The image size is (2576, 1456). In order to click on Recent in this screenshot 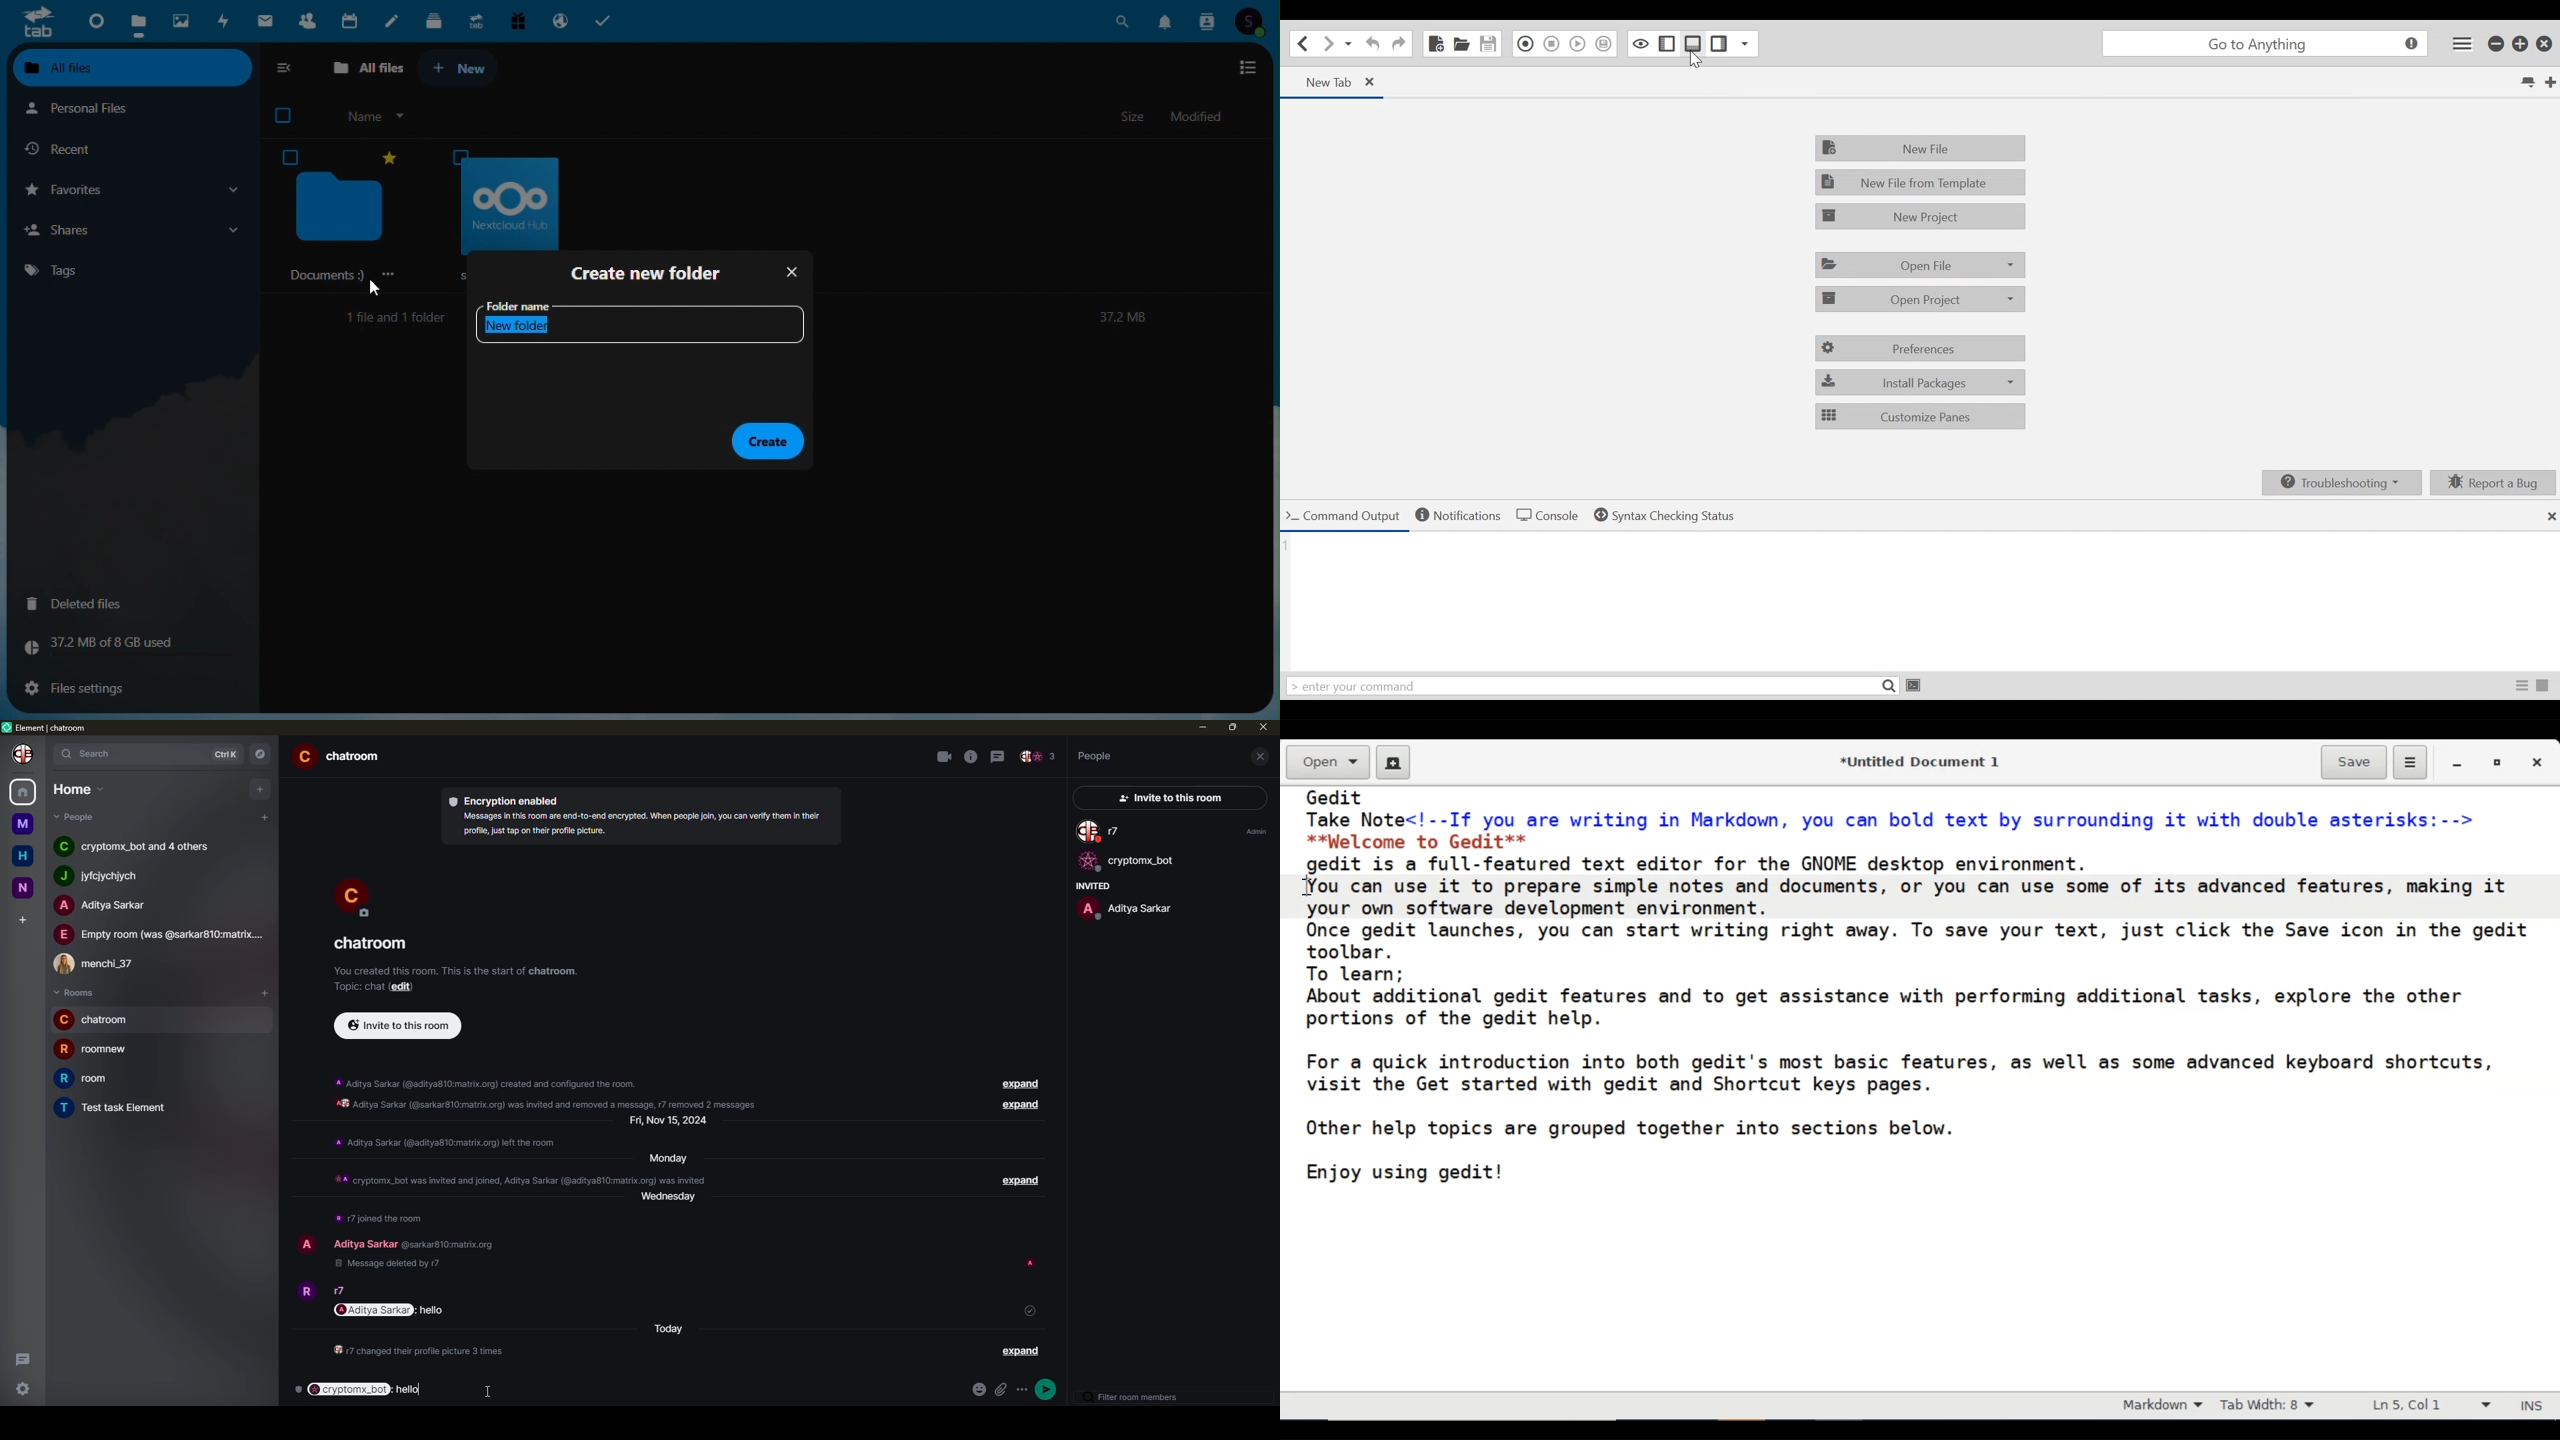, I will do `click(125, 152)`.